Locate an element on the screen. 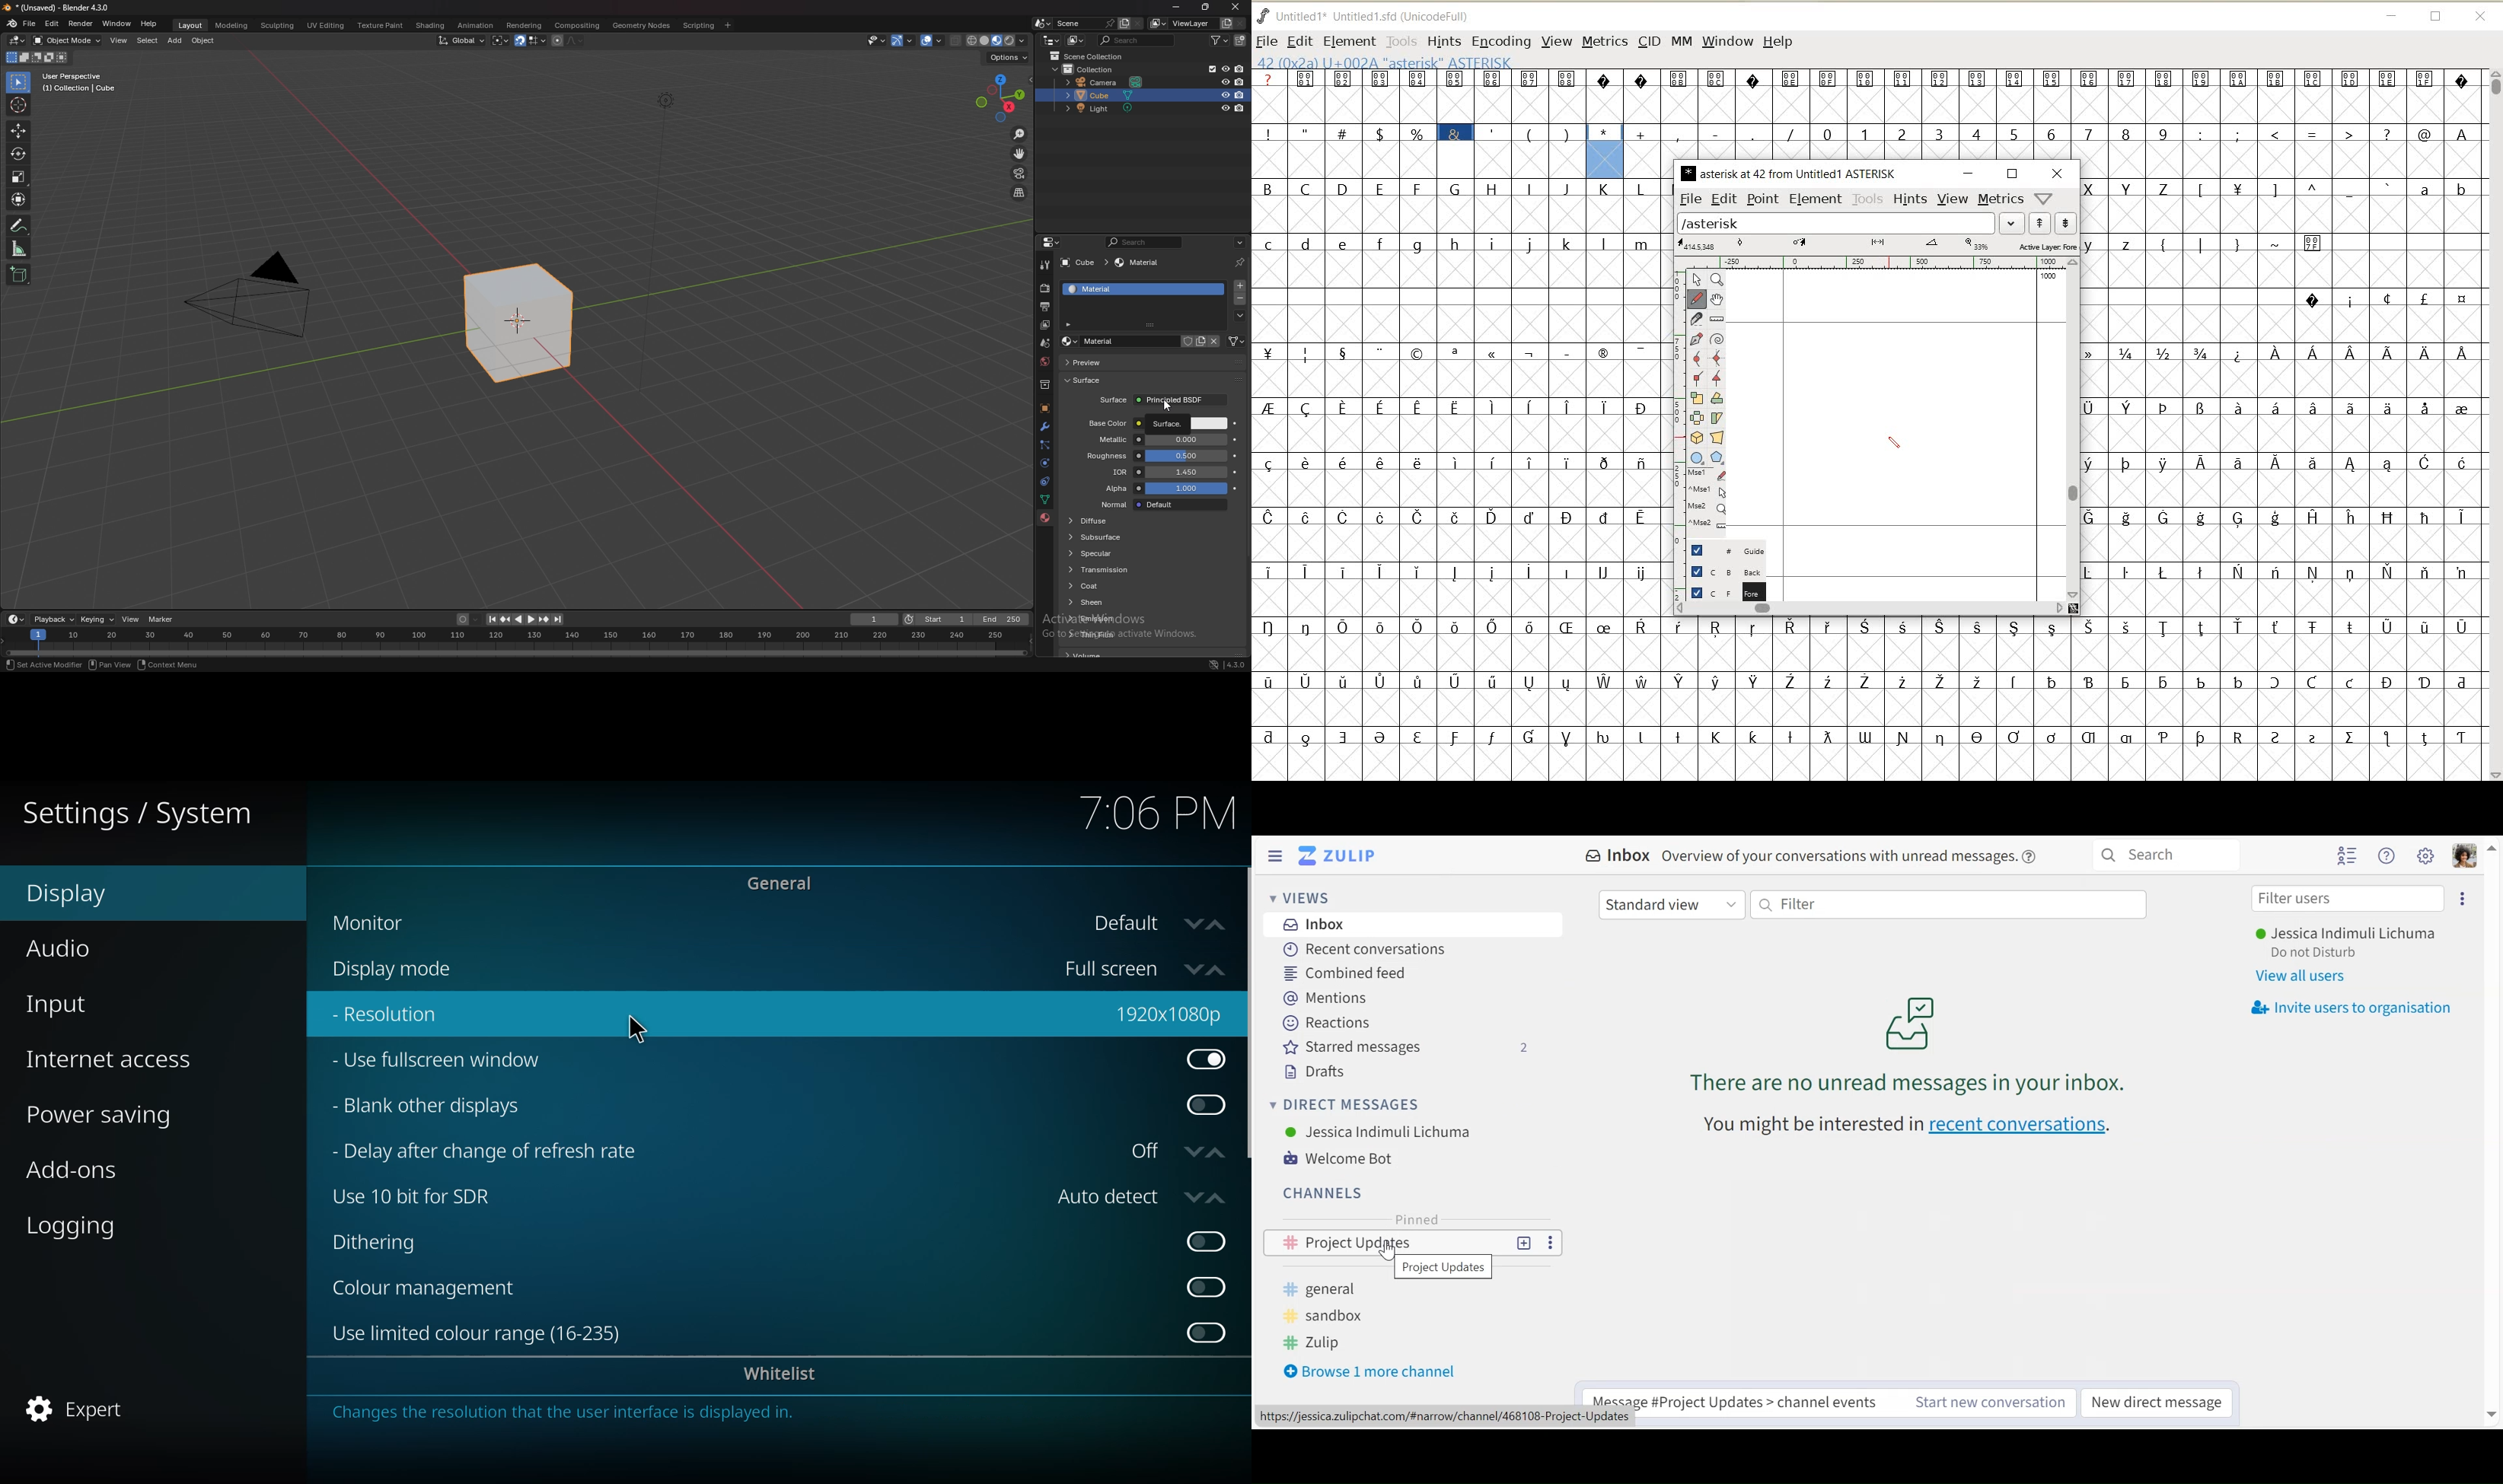  Do not Disturb is located at coordinates (2313, 953).